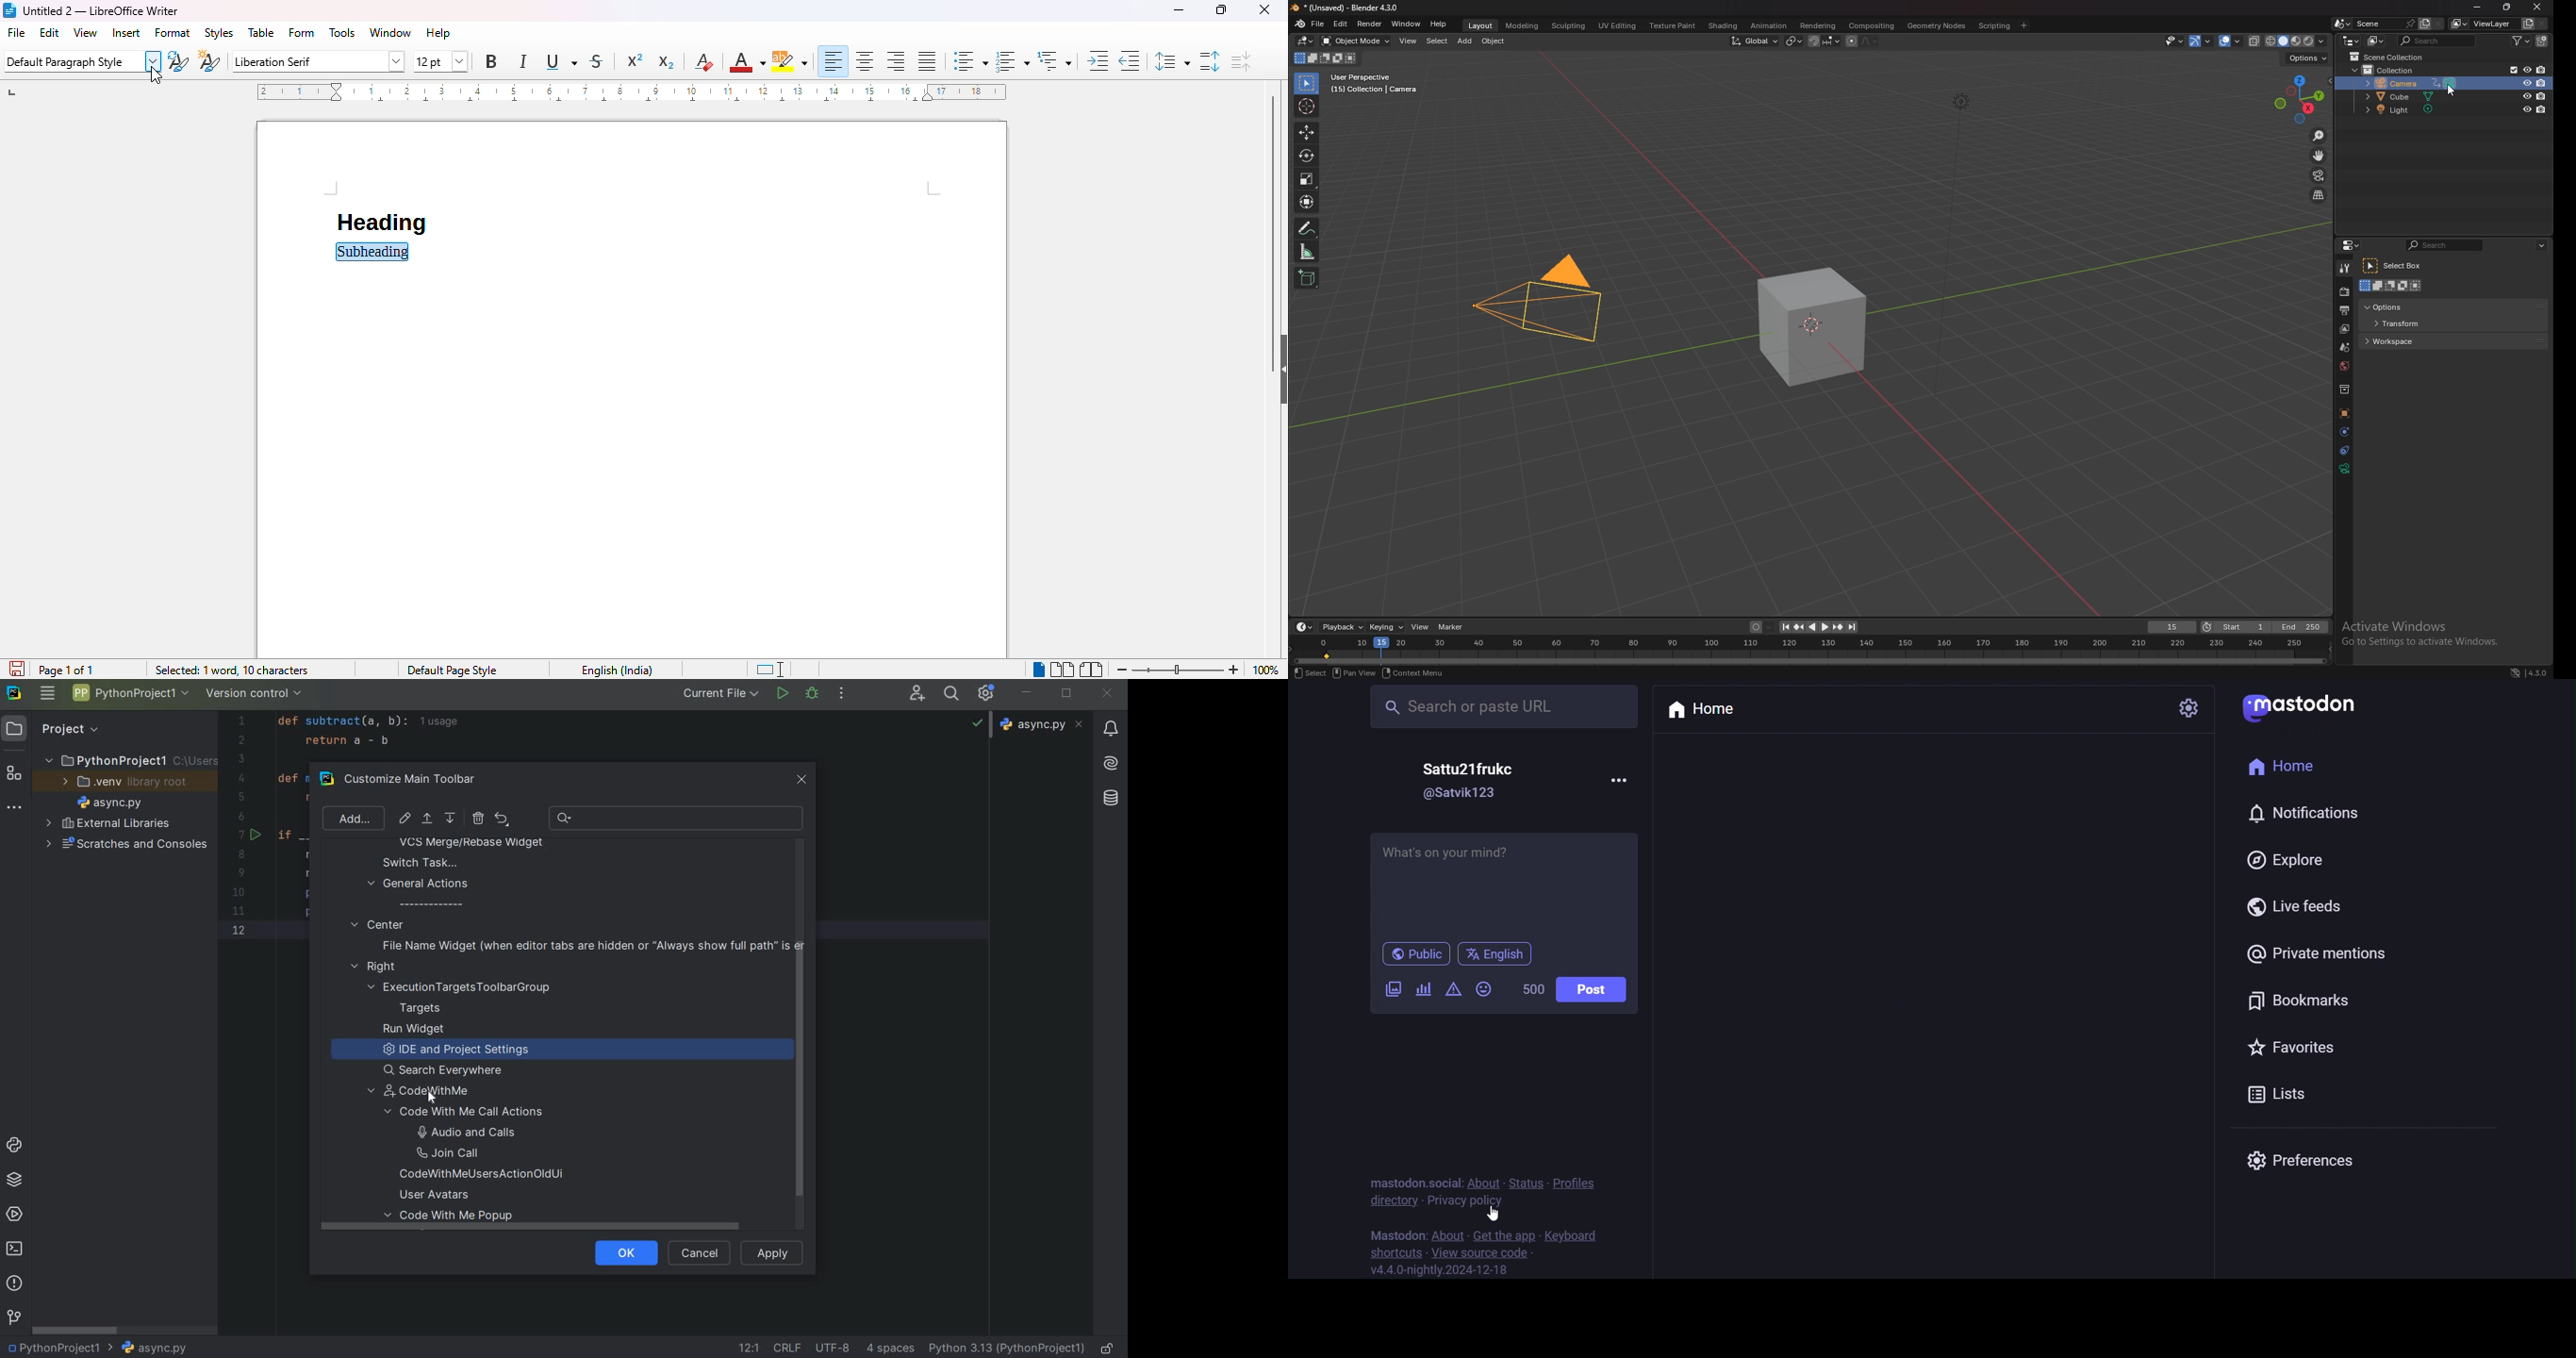  Describe the element at coordinates (1584, 1237) in the screenshot. I see `keyboard` at that location.